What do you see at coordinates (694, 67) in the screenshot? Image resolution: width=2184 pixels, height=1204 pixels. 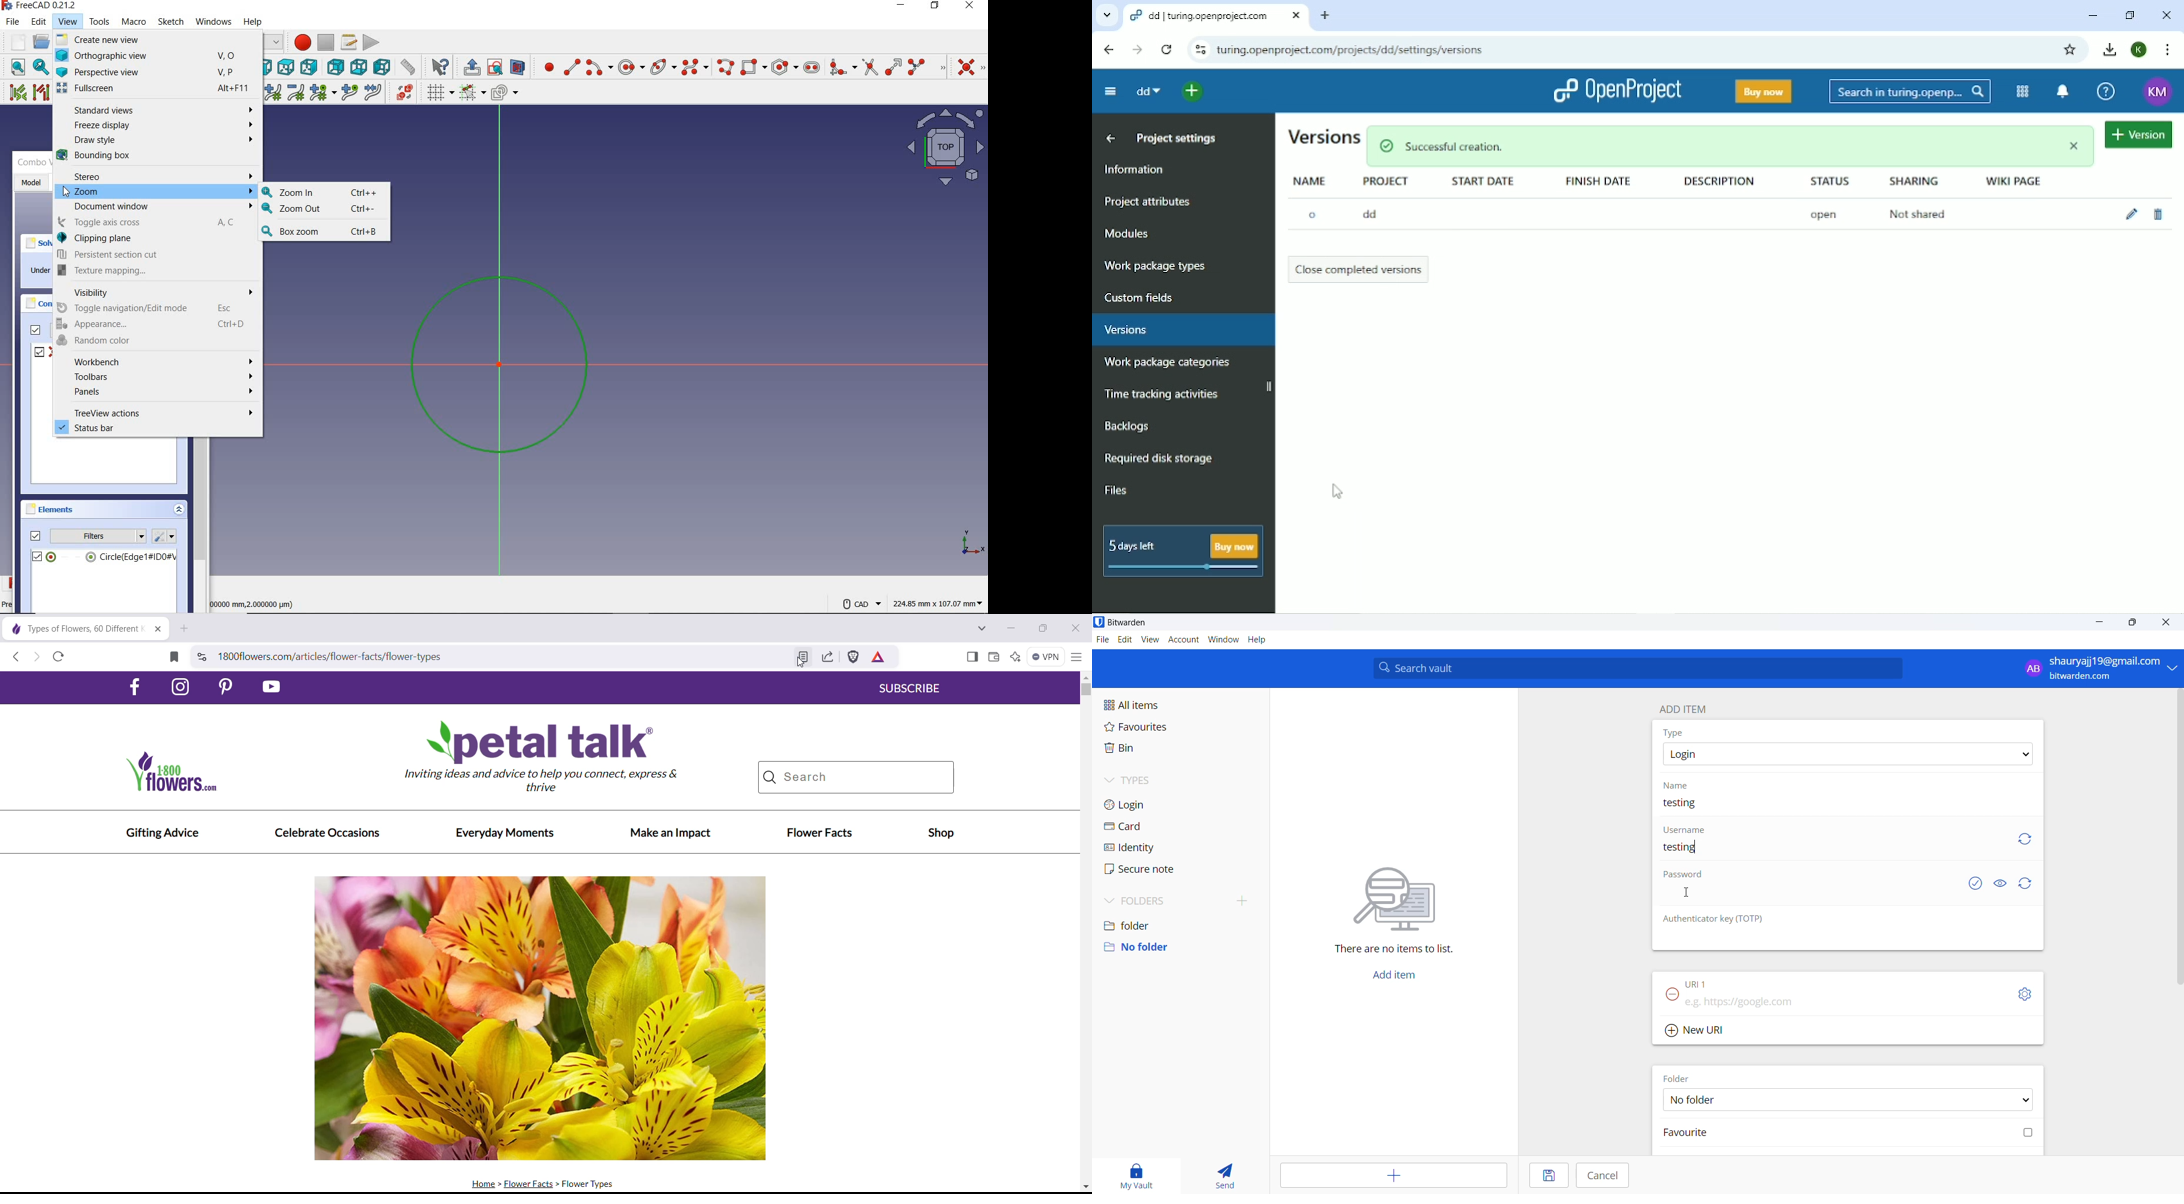 I see `create B-Spline` at bounding box center [694, 67].